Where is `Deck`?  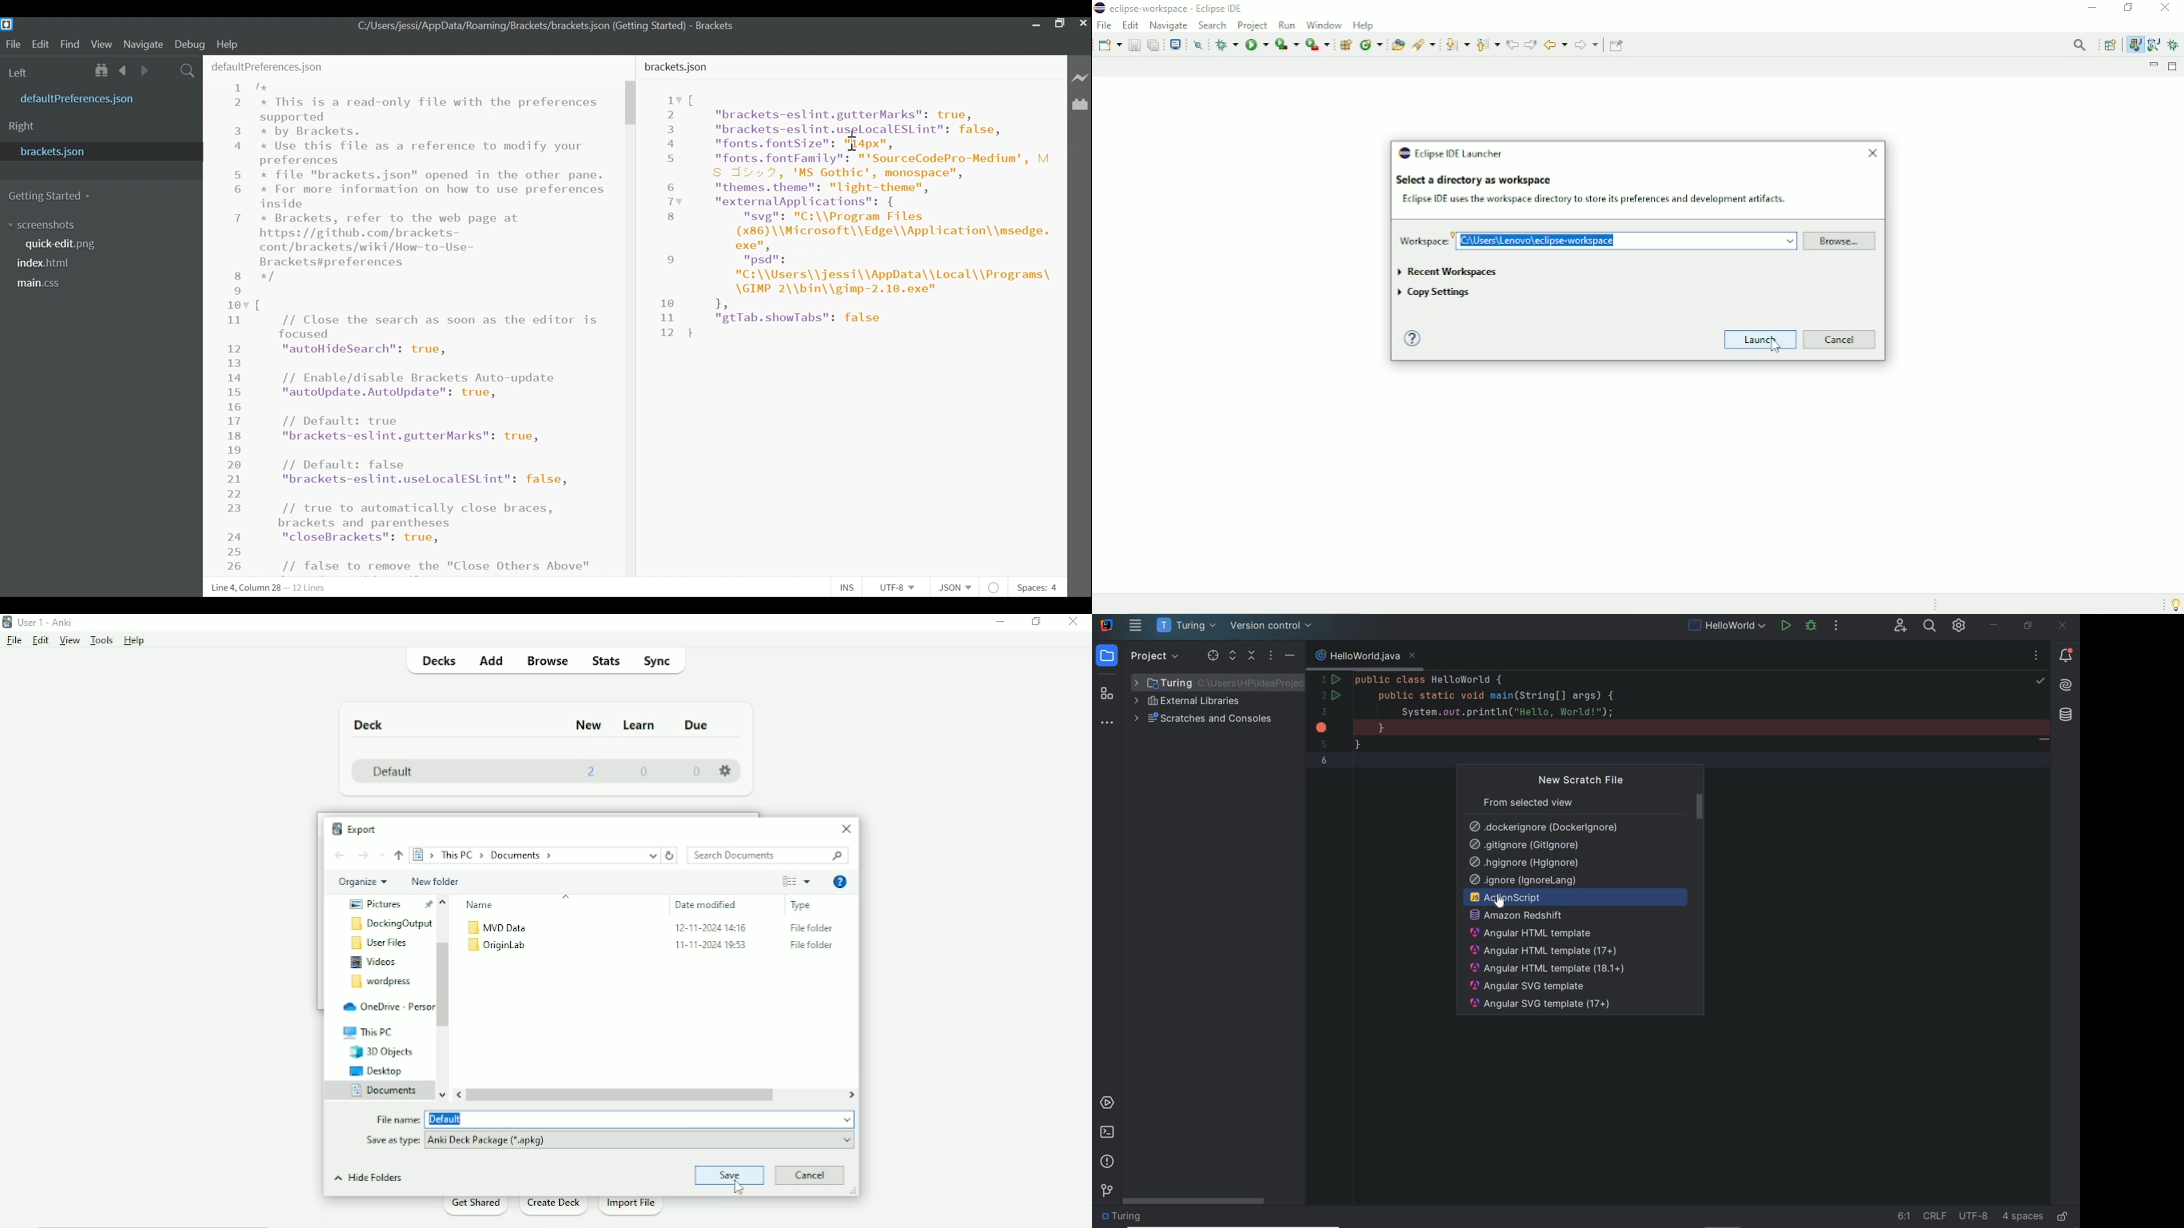
Deck is located at coordinates (370, 725).